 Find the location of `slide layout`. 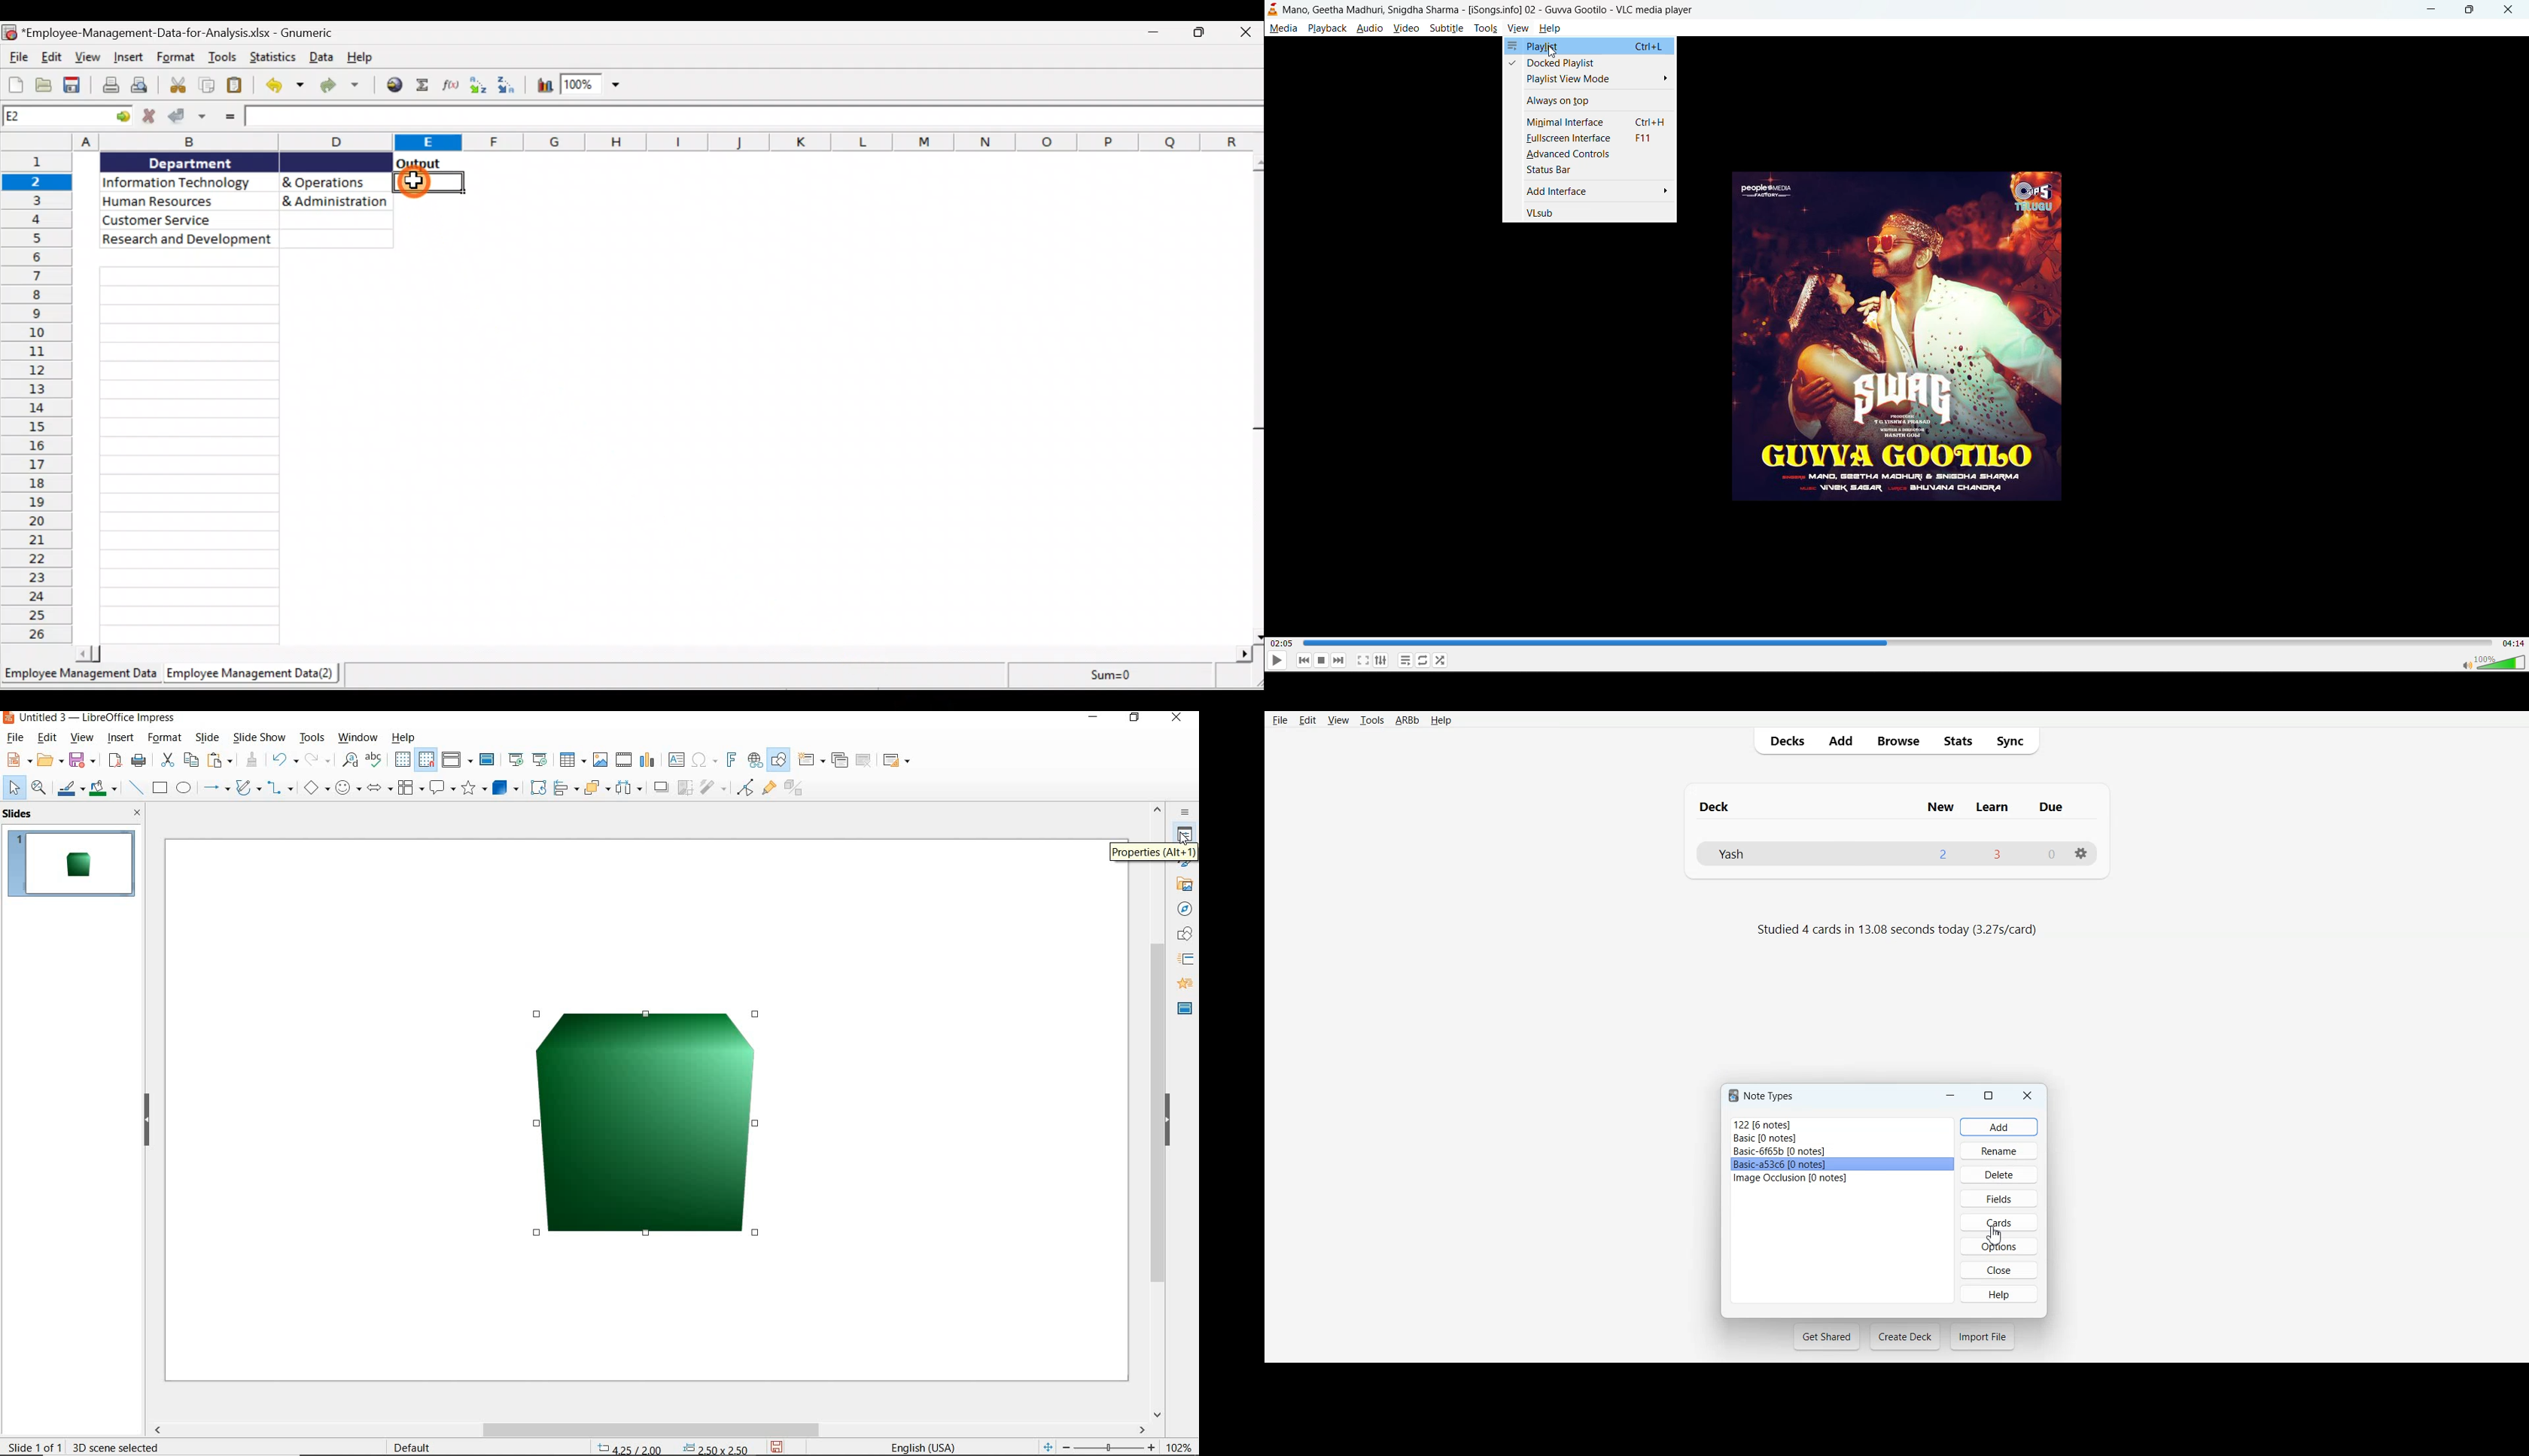

slide layout is located at coordinates (897, 760).